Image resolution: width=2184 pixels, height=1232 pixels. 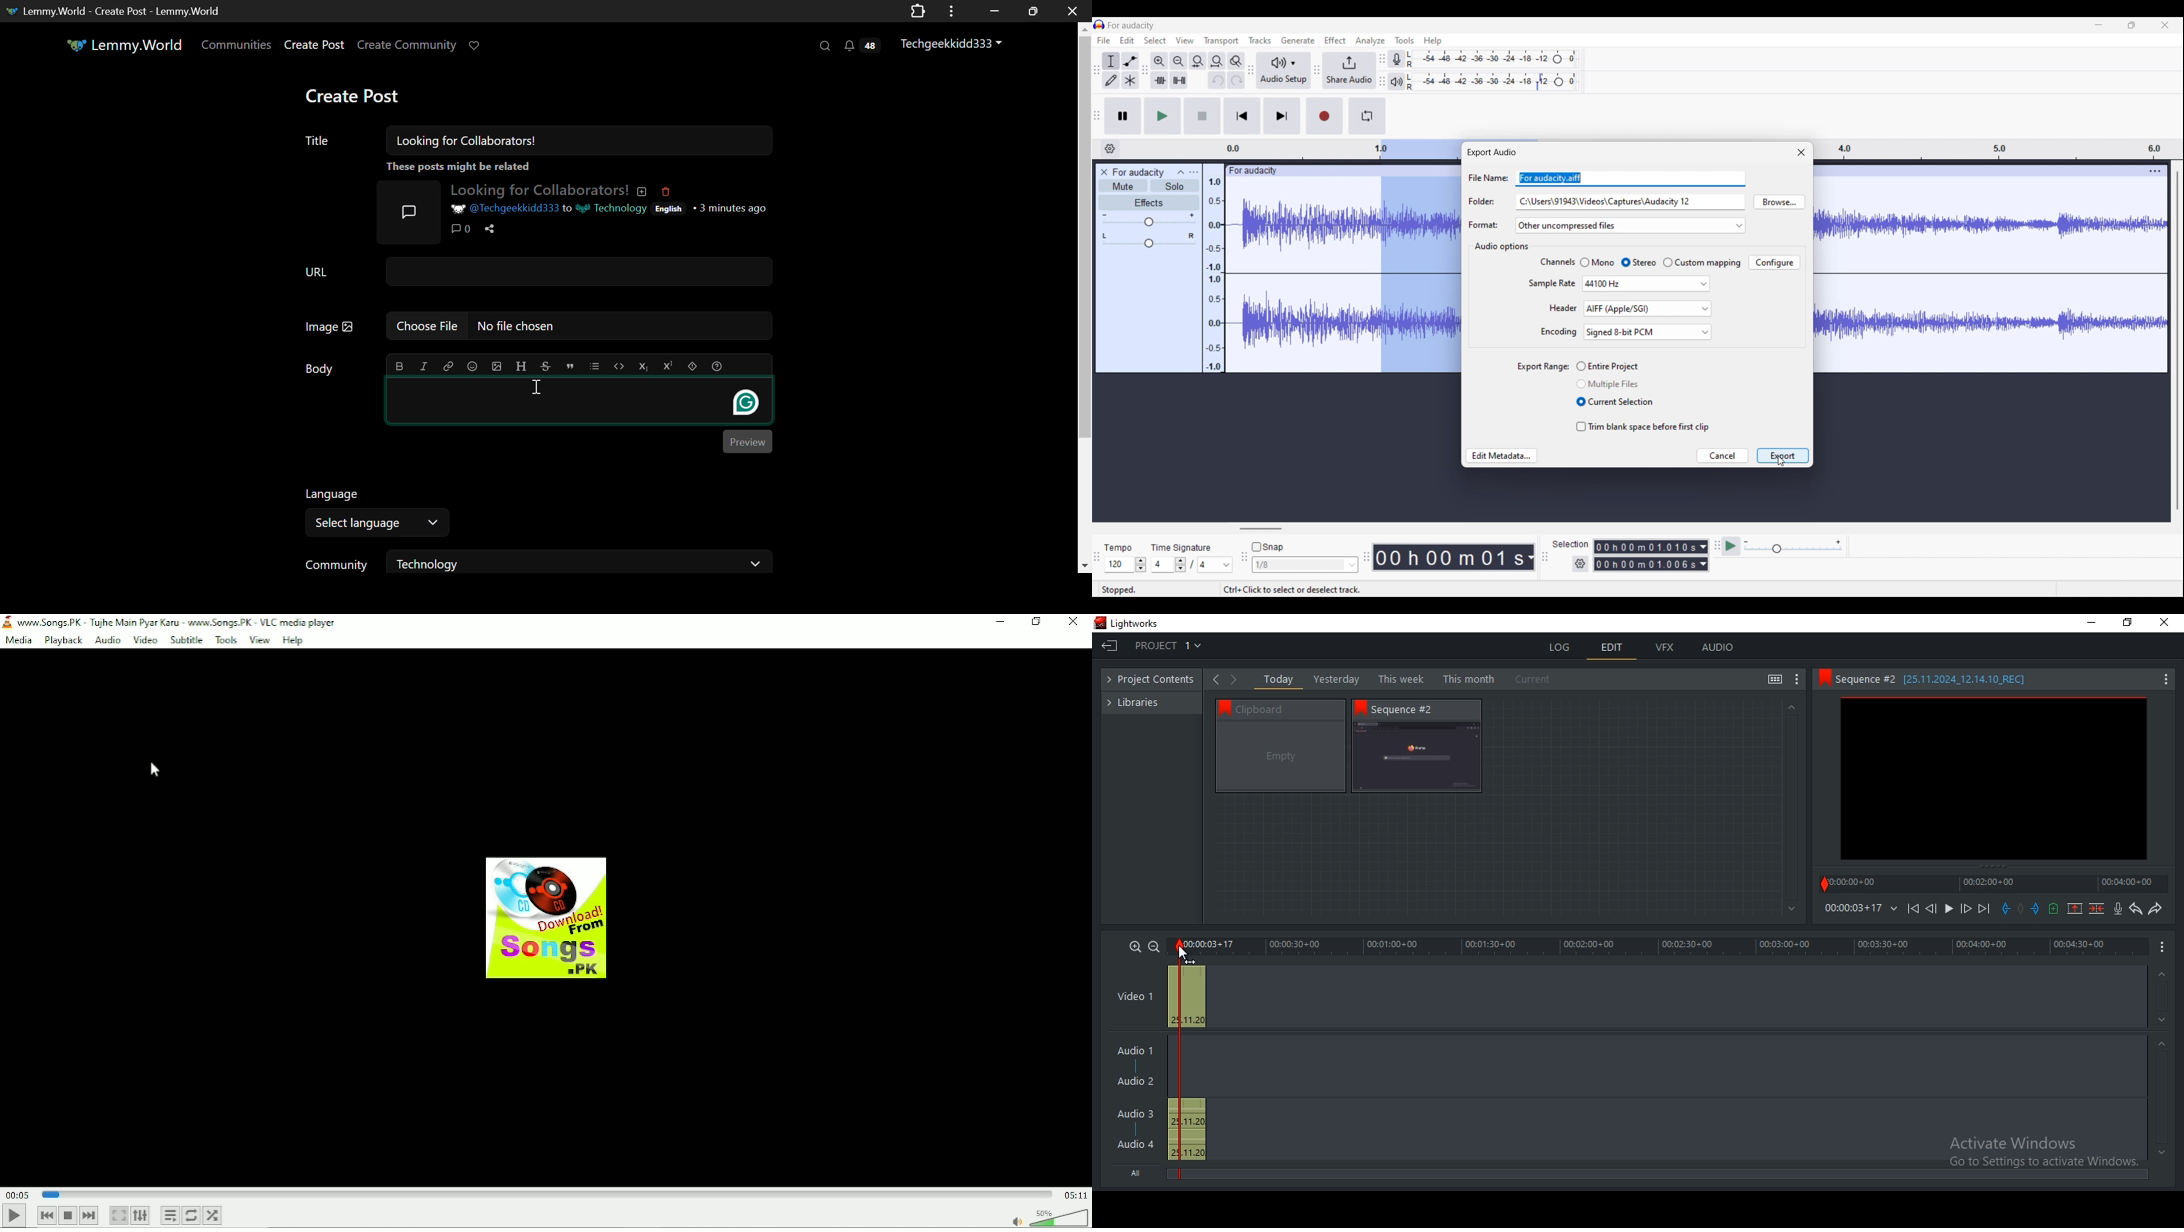 What do you see at coordinates (122, 10) in the screenshot?
I see `Lemmy.World - Create Post - Lemmy.World` at bounding box center [122, 10].